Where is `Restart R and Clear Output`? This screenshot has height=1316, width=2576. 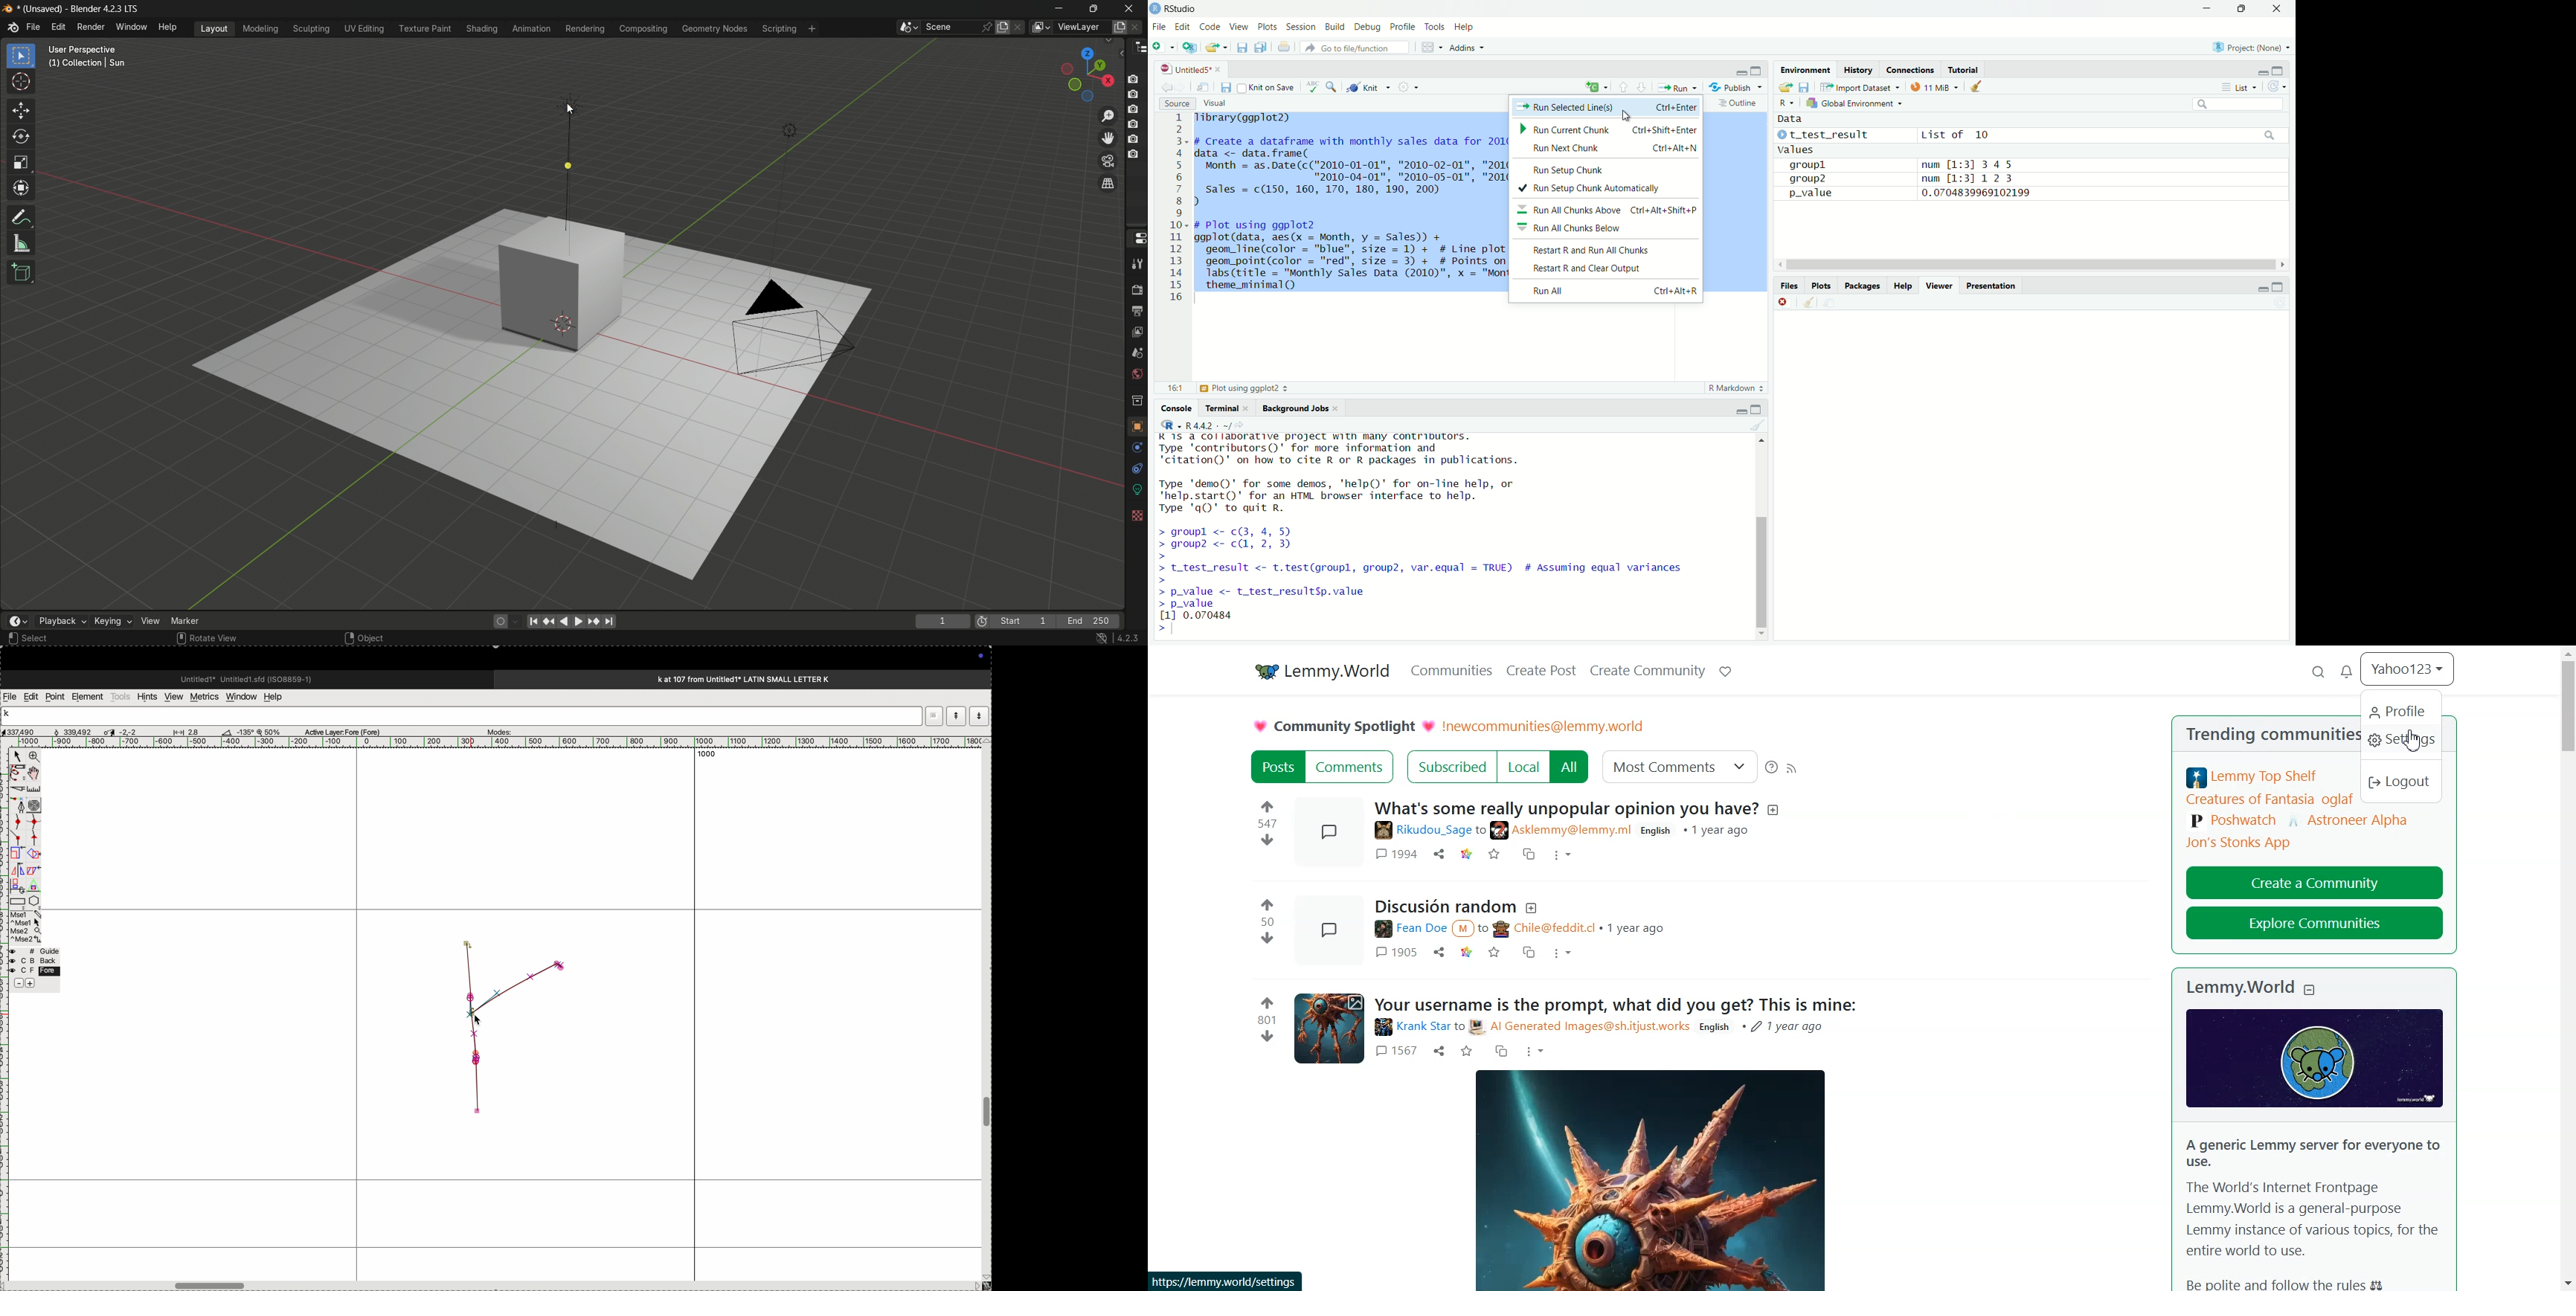
Restart R and Clear Output is located at coordinates (1591, 268).